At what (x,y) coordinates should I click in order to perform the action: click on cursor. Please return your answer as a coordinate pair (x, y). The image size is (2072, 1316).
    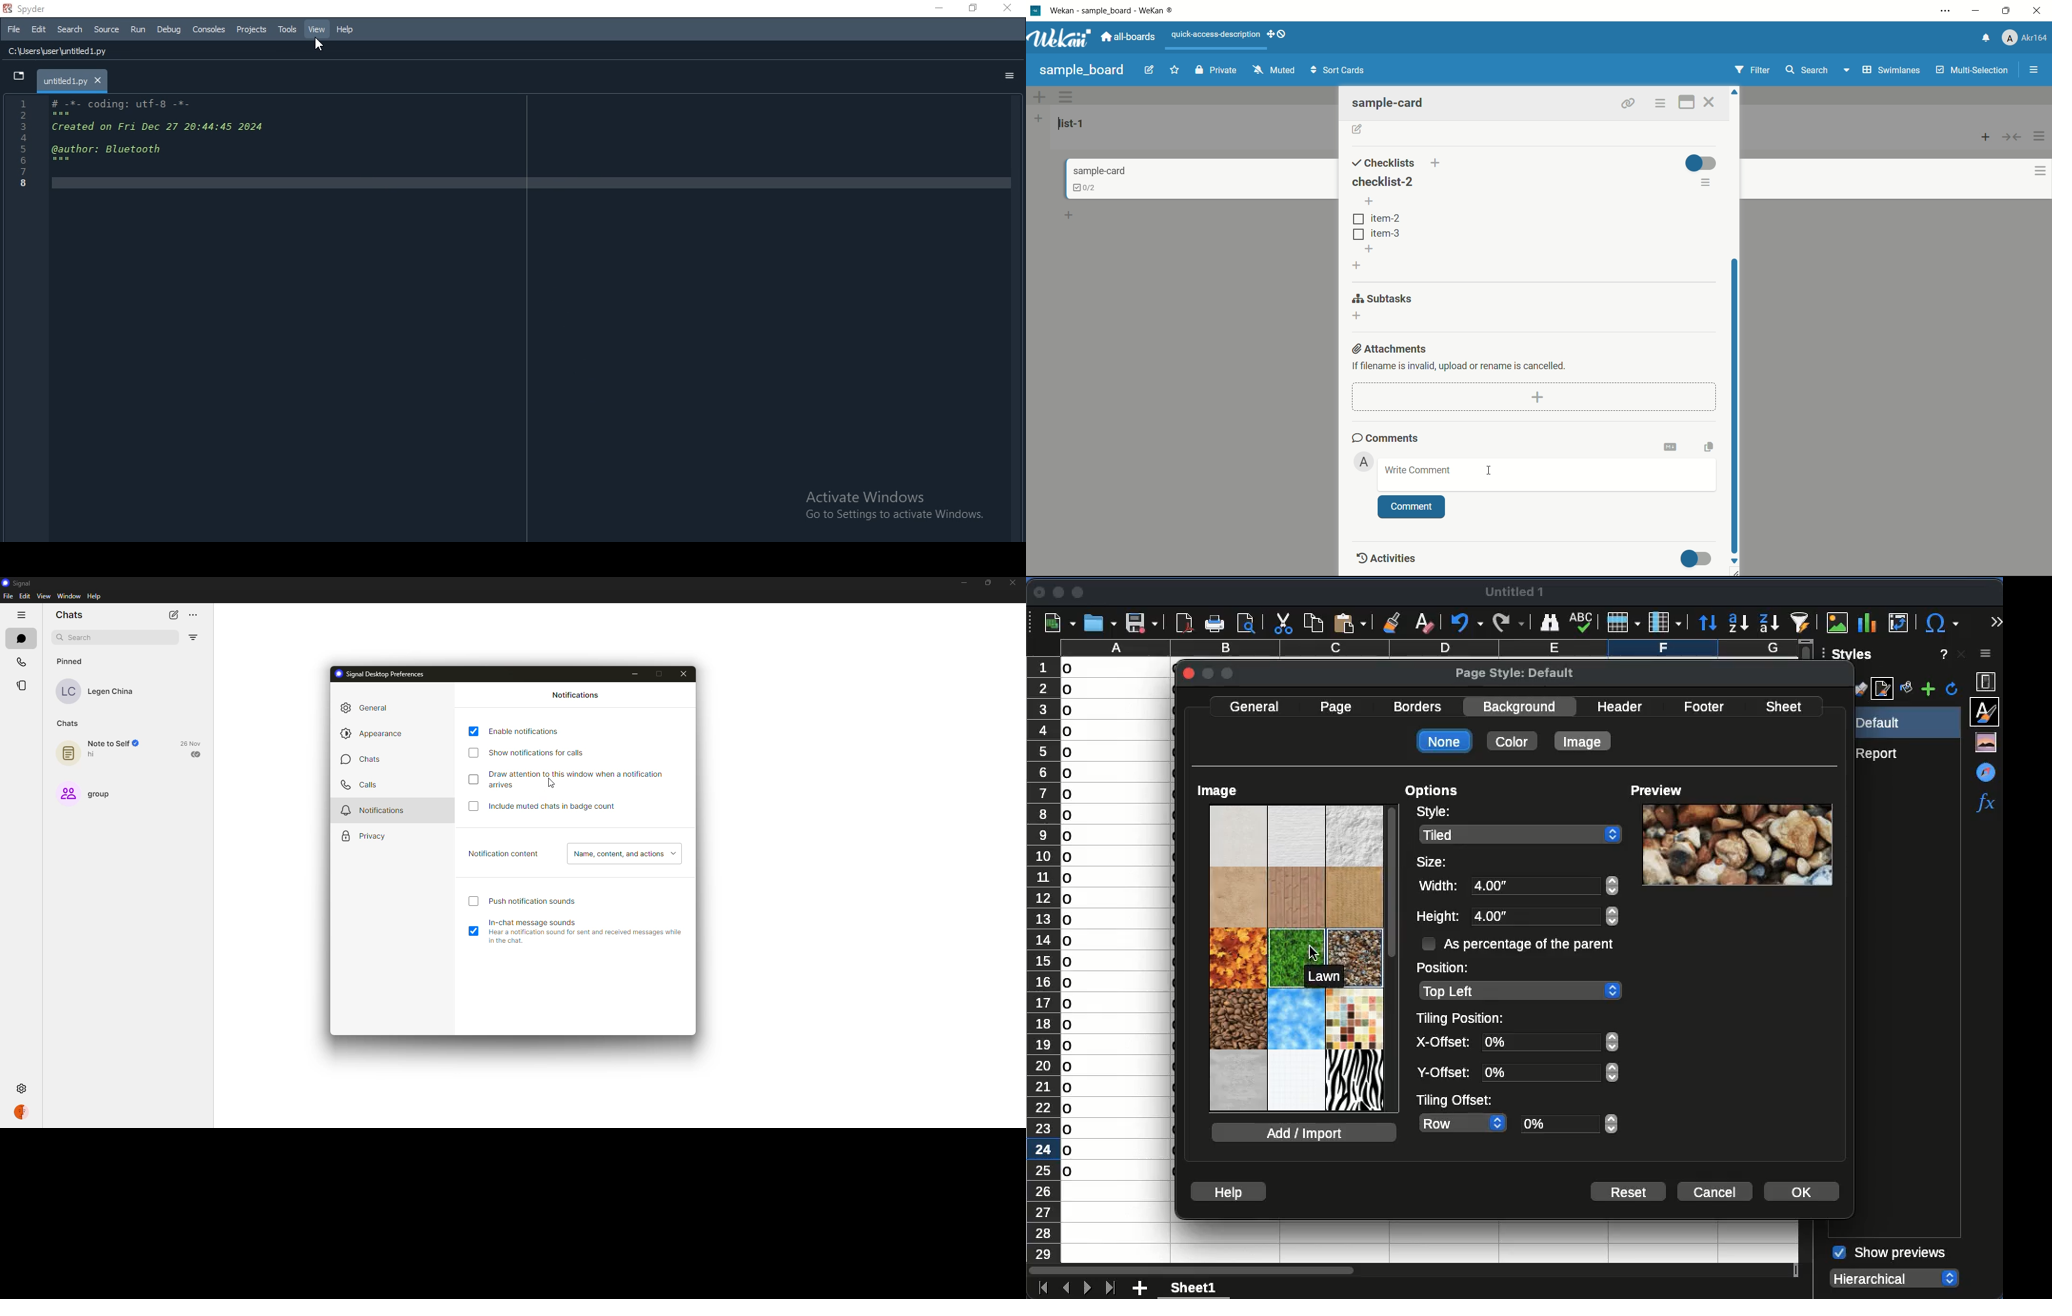
    Looking at the image, I should click on (1315, 953).